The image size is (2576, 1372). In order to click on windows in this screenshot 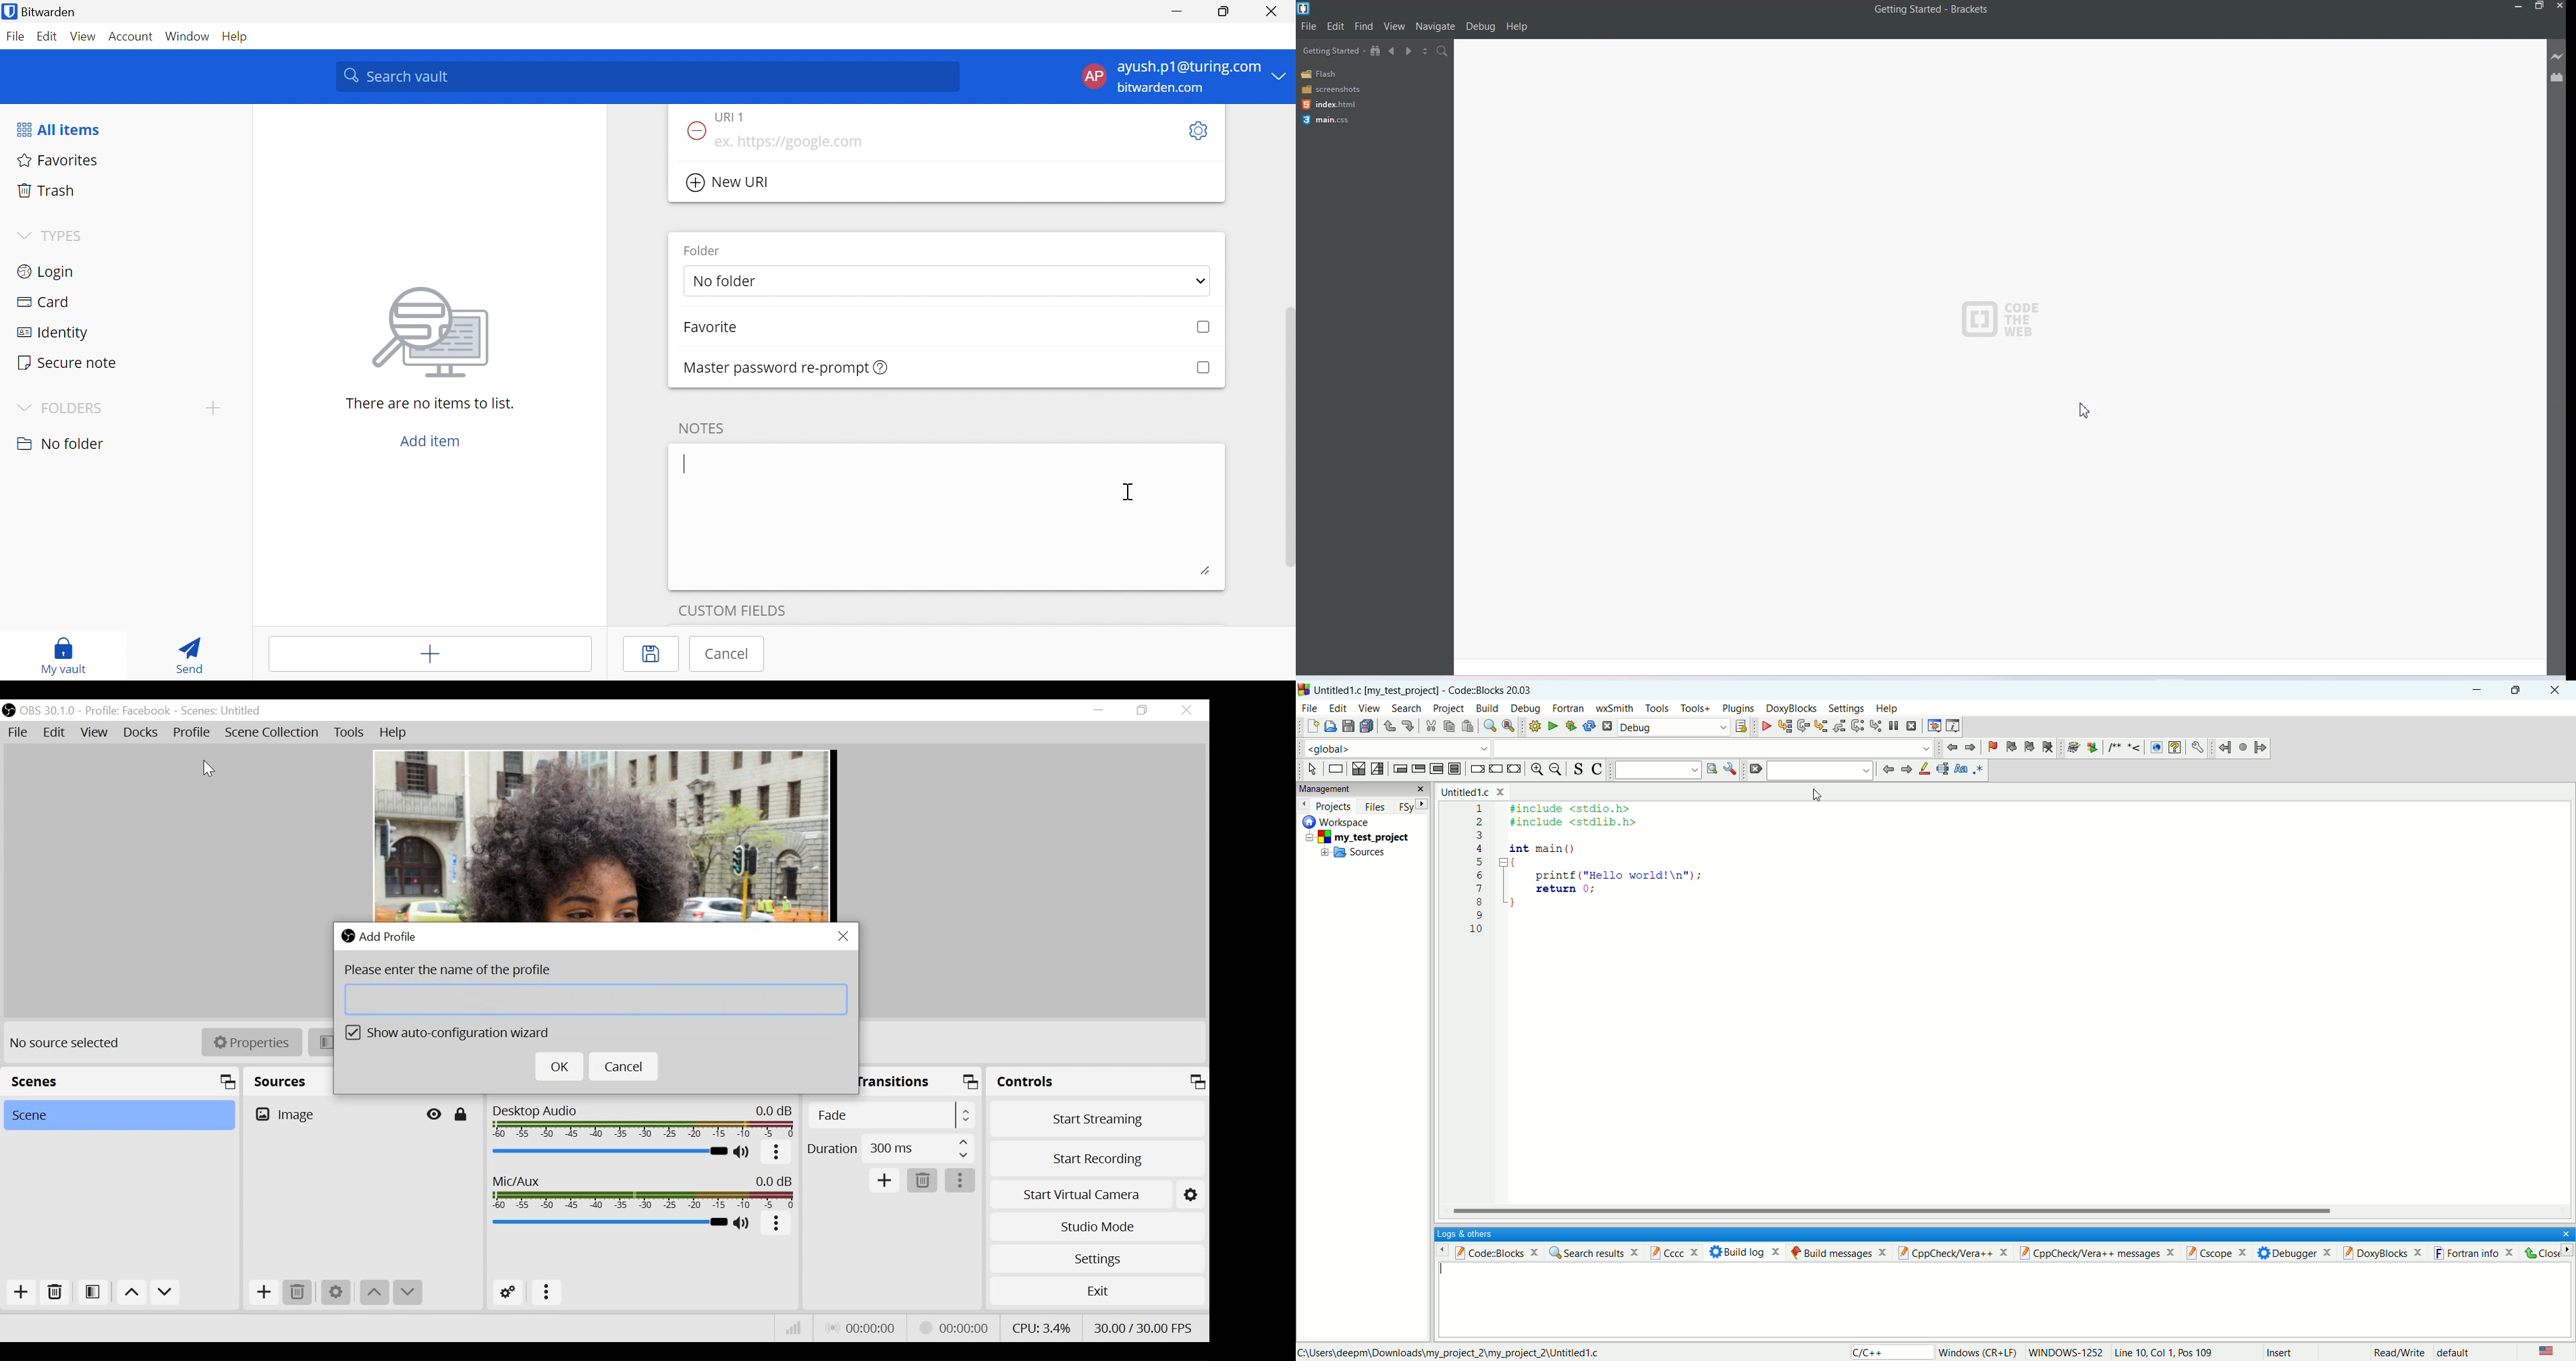, I will do `click(1979, 1353)`.